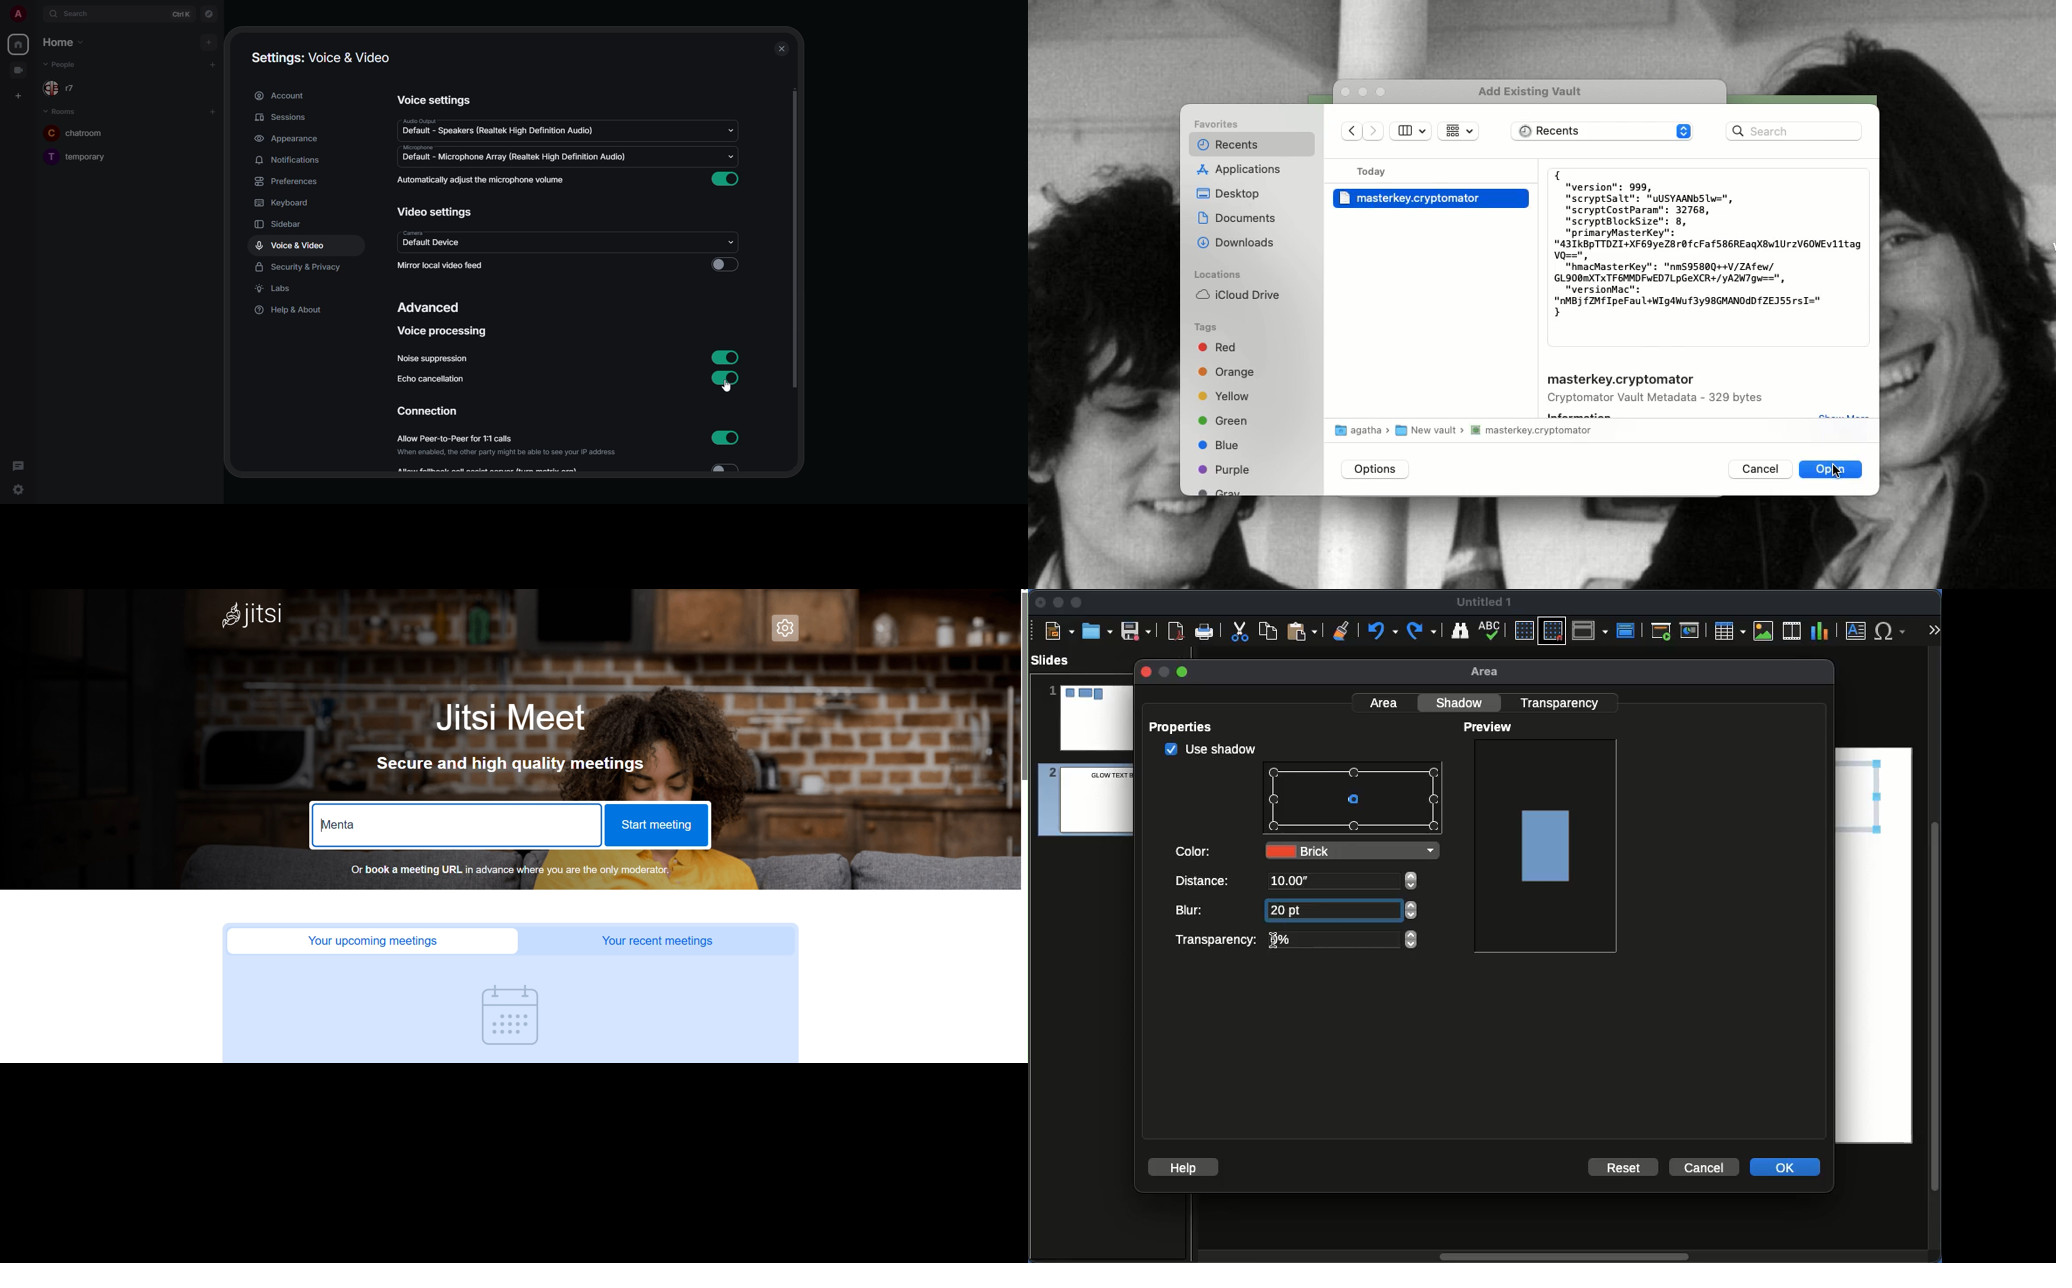  Describe the element at coordinates (1221, 491) in the screenshot. I see `Gray` at that location.